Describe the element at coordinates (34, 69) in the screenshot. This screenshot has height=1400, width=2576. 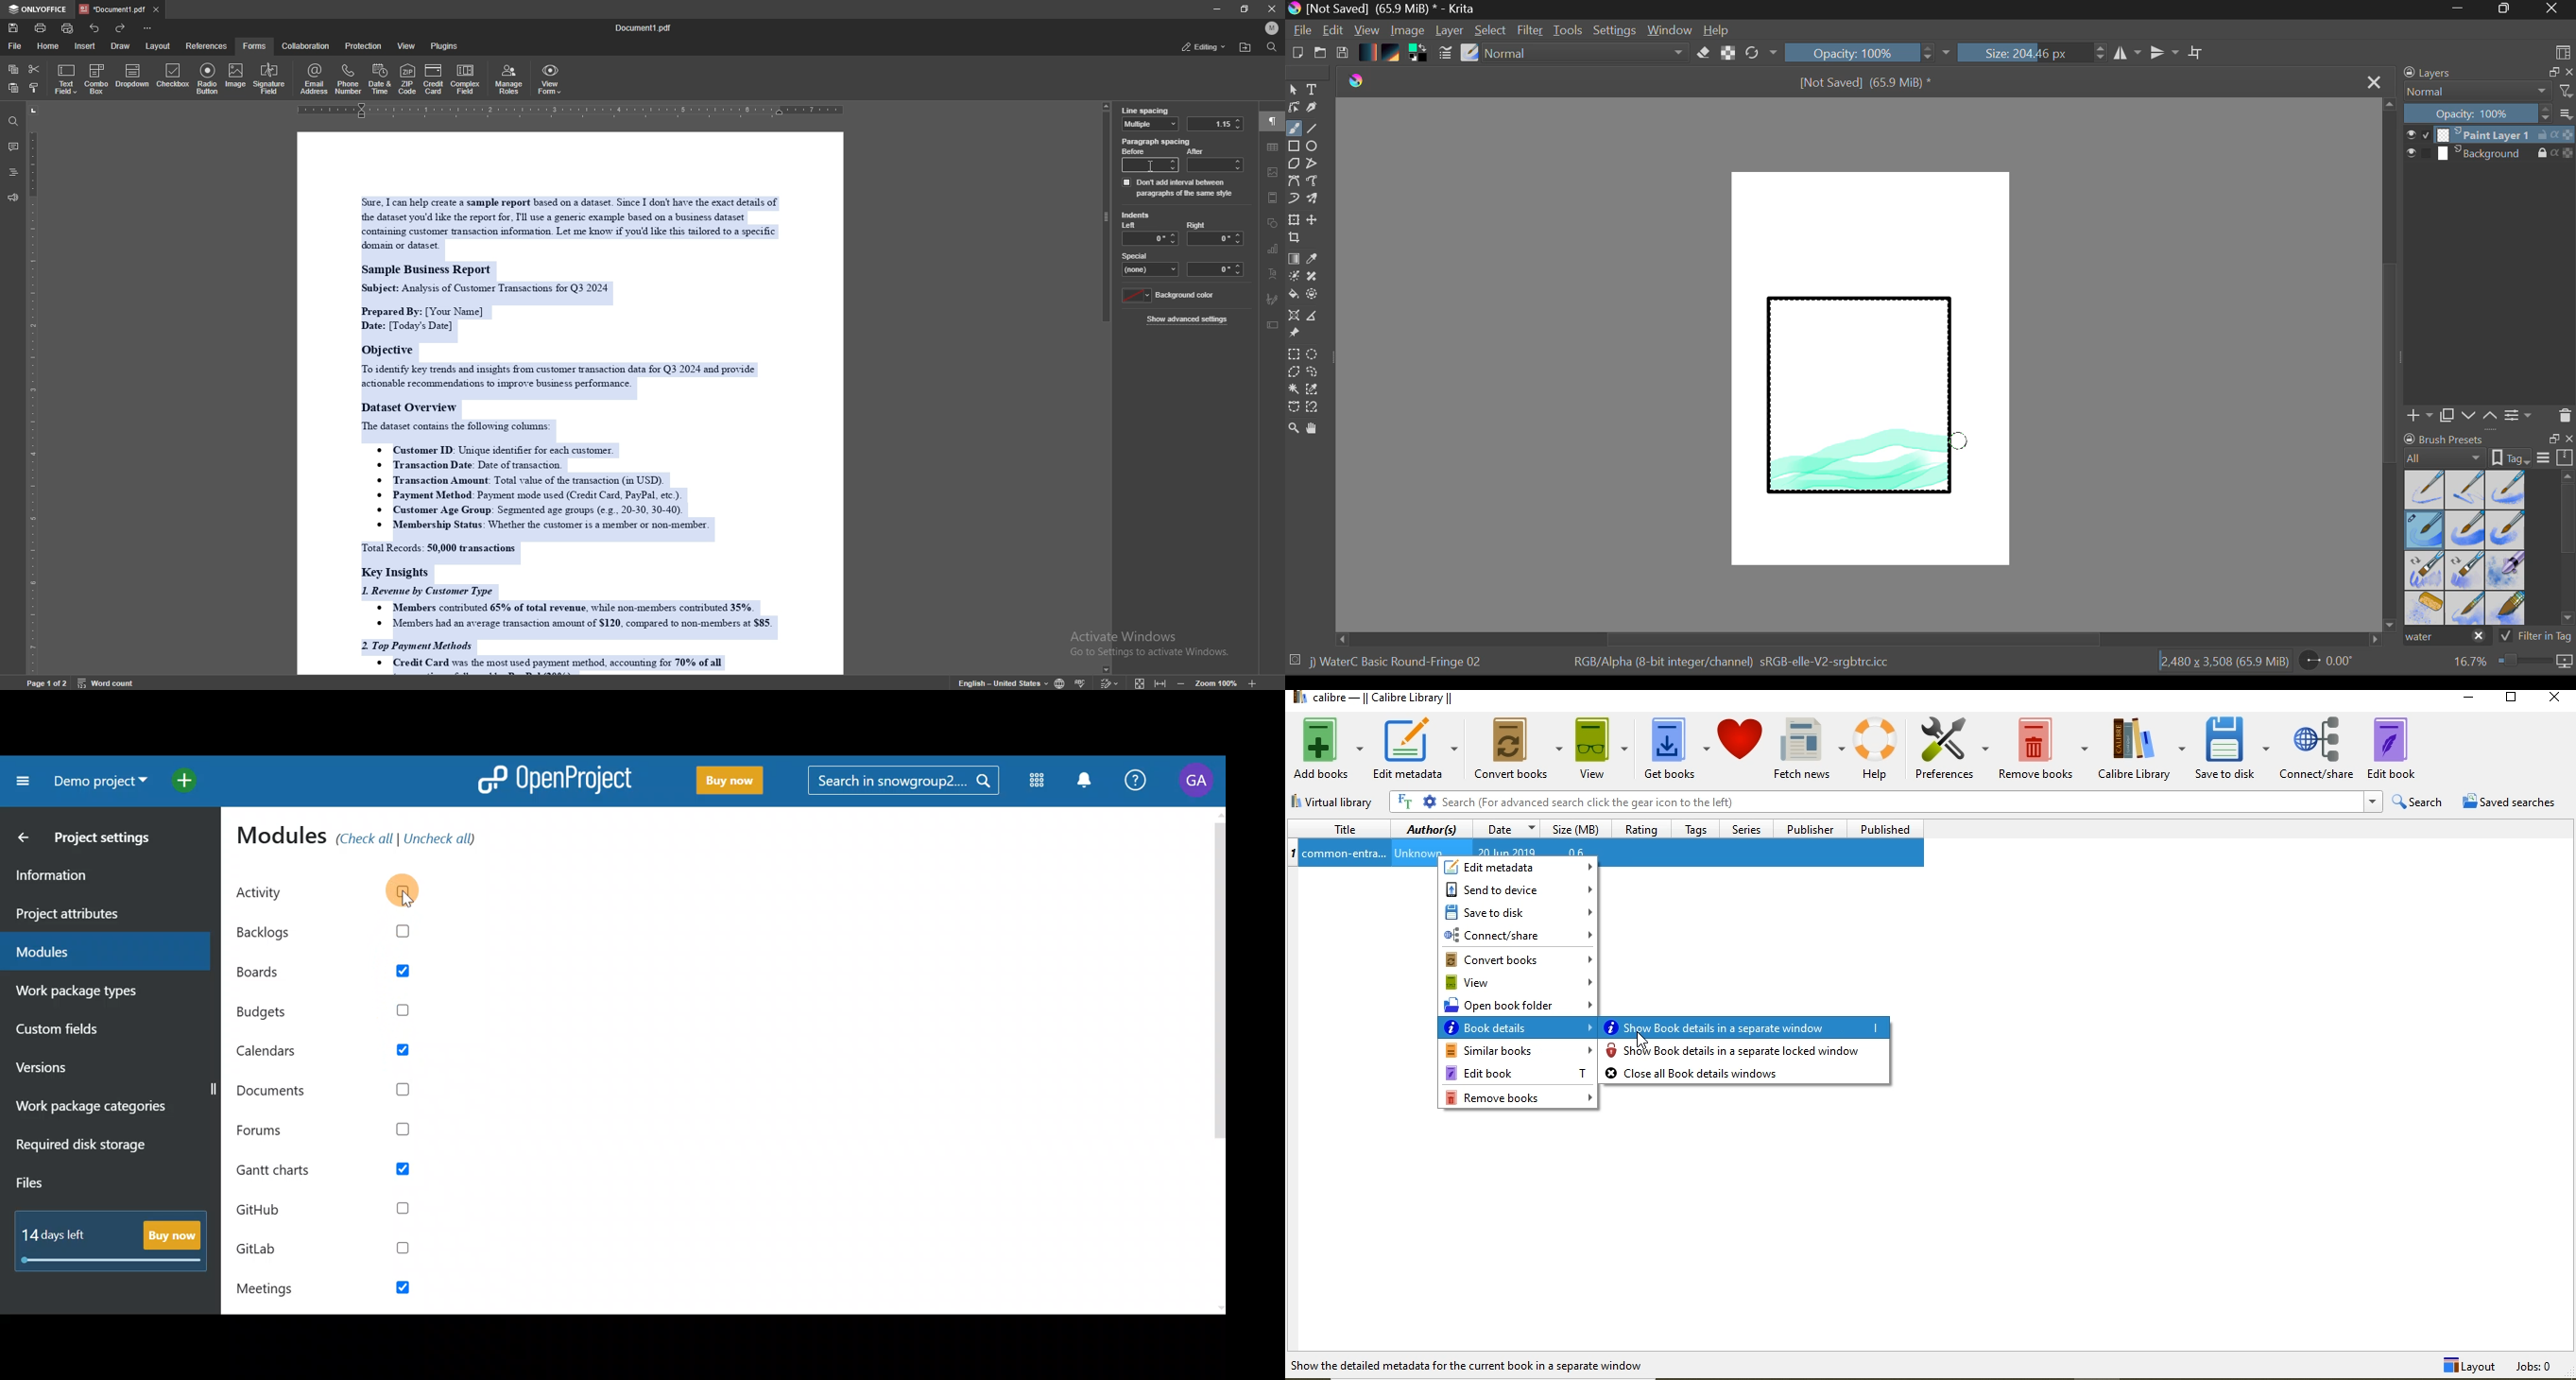
I see `cut` at that location.